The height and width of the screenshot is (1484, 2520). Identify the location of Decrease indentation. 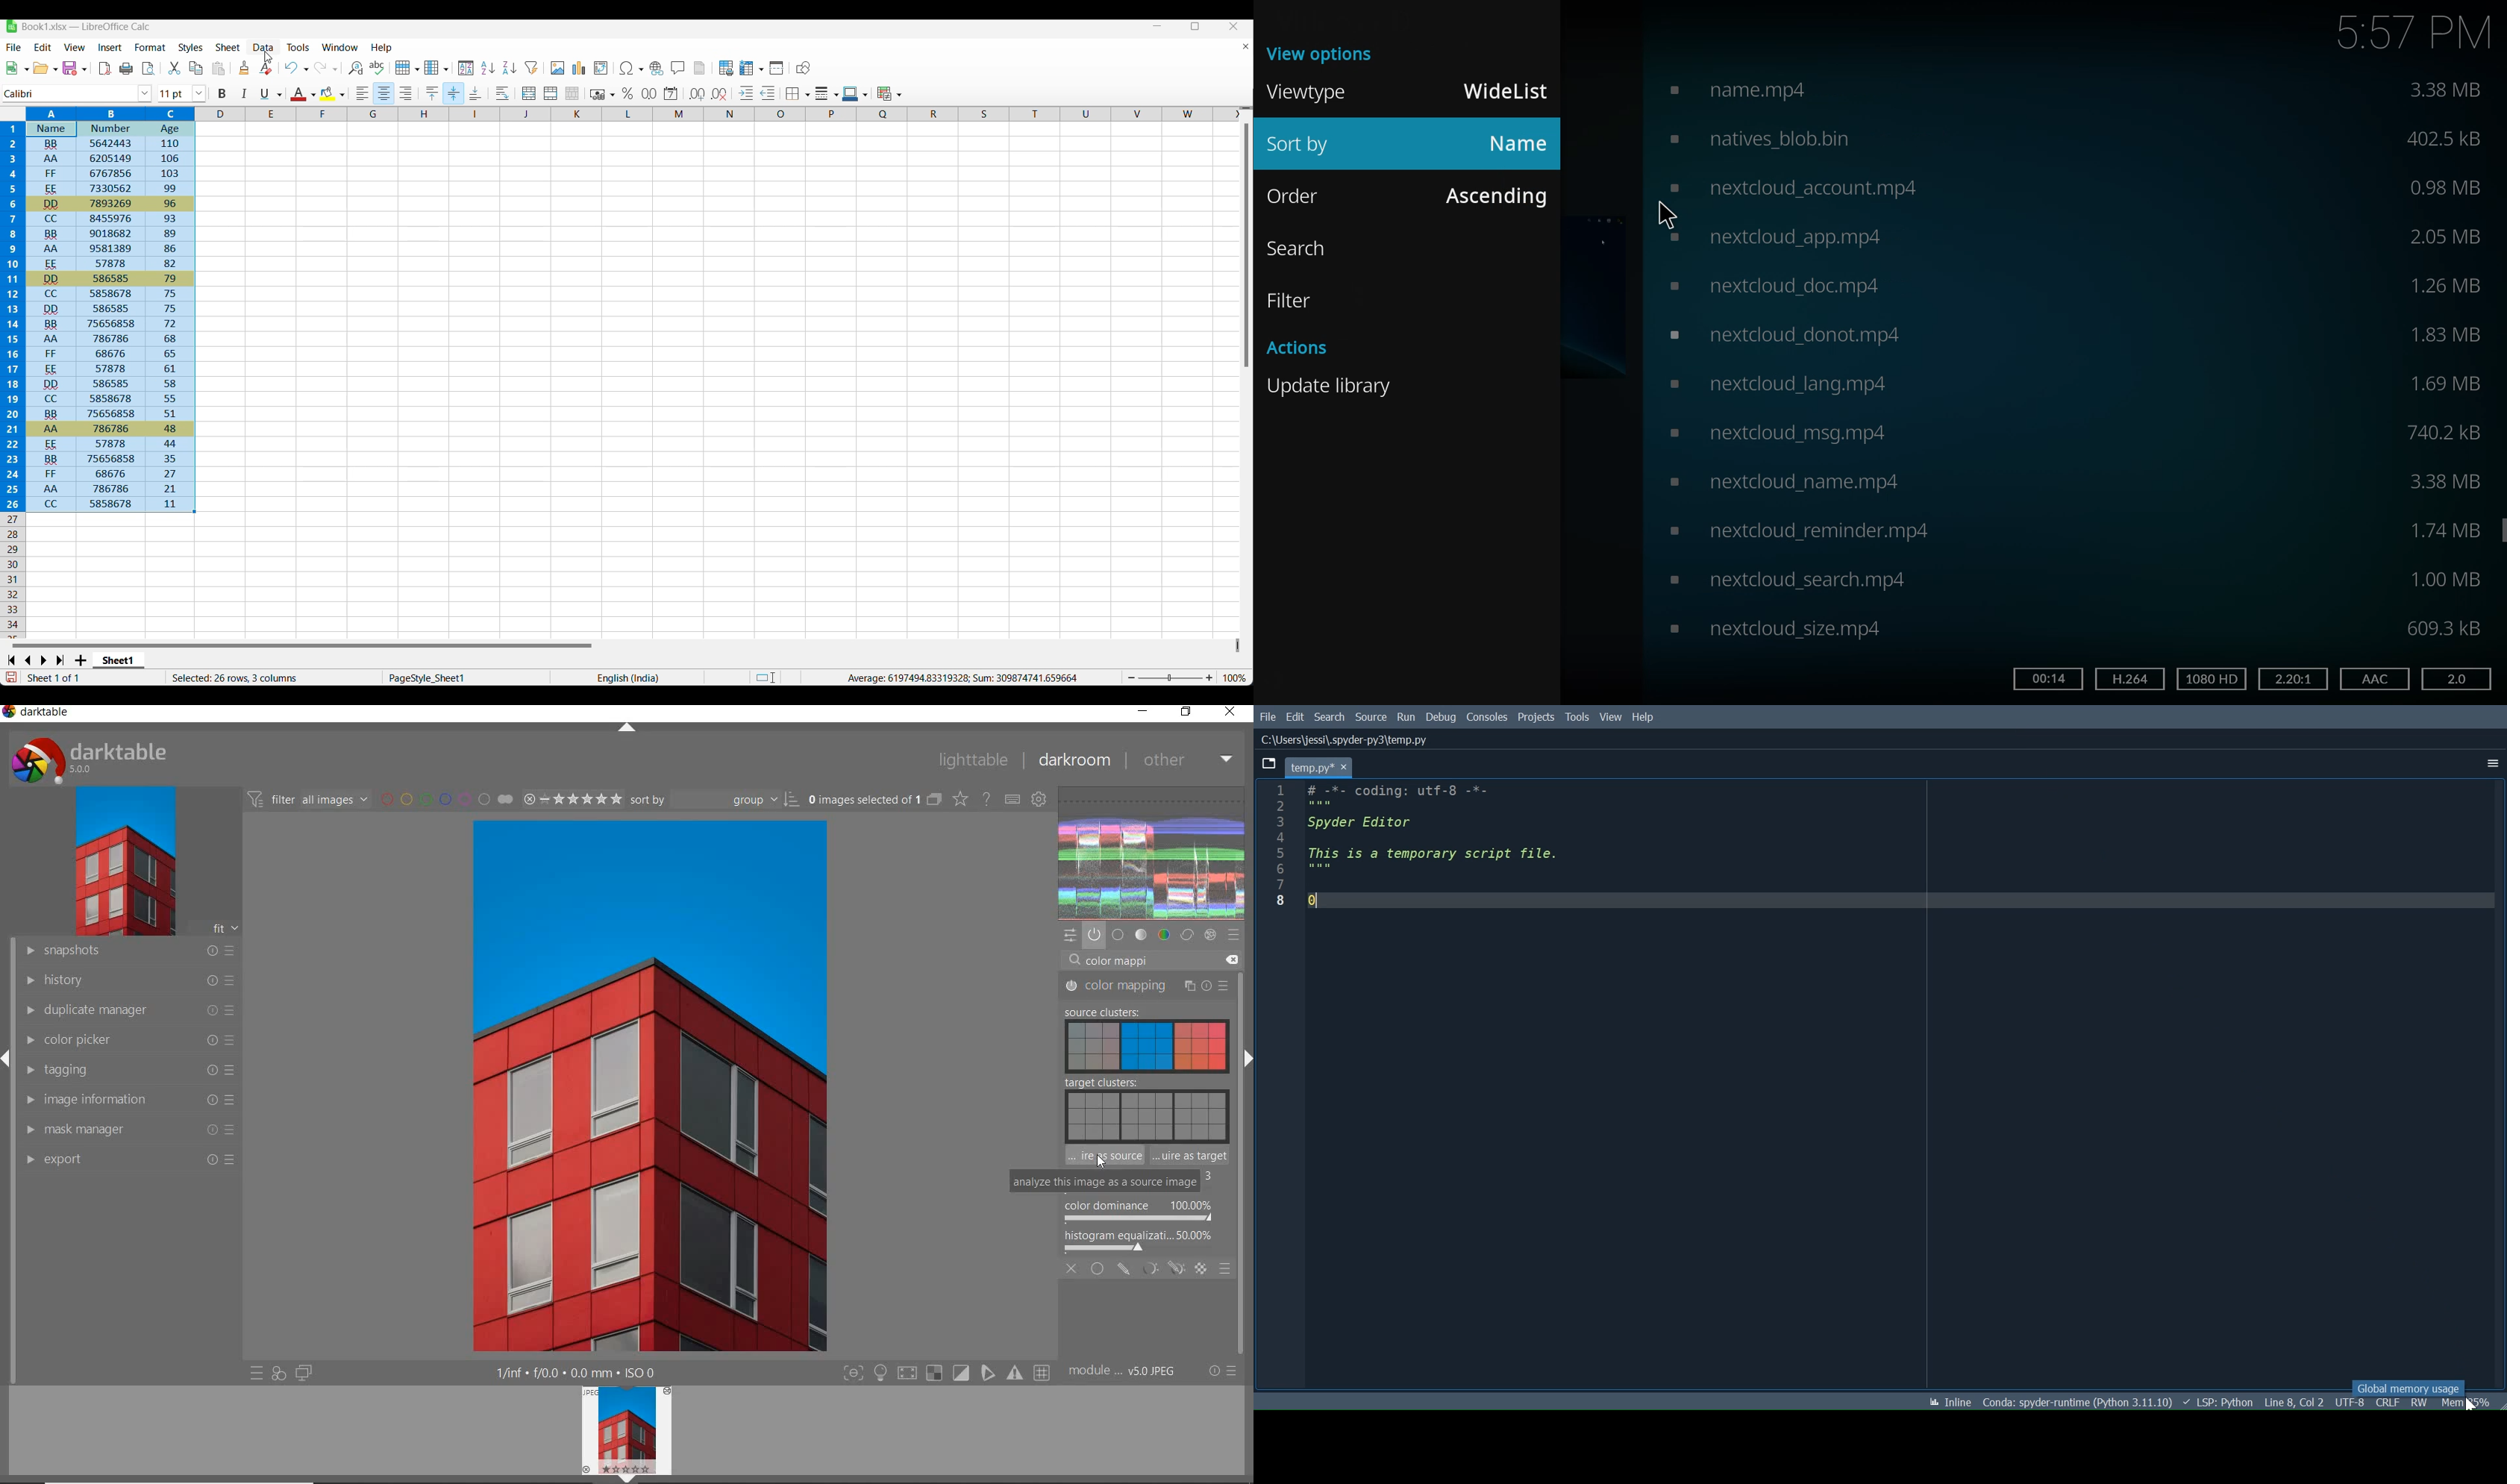
(768, 93).